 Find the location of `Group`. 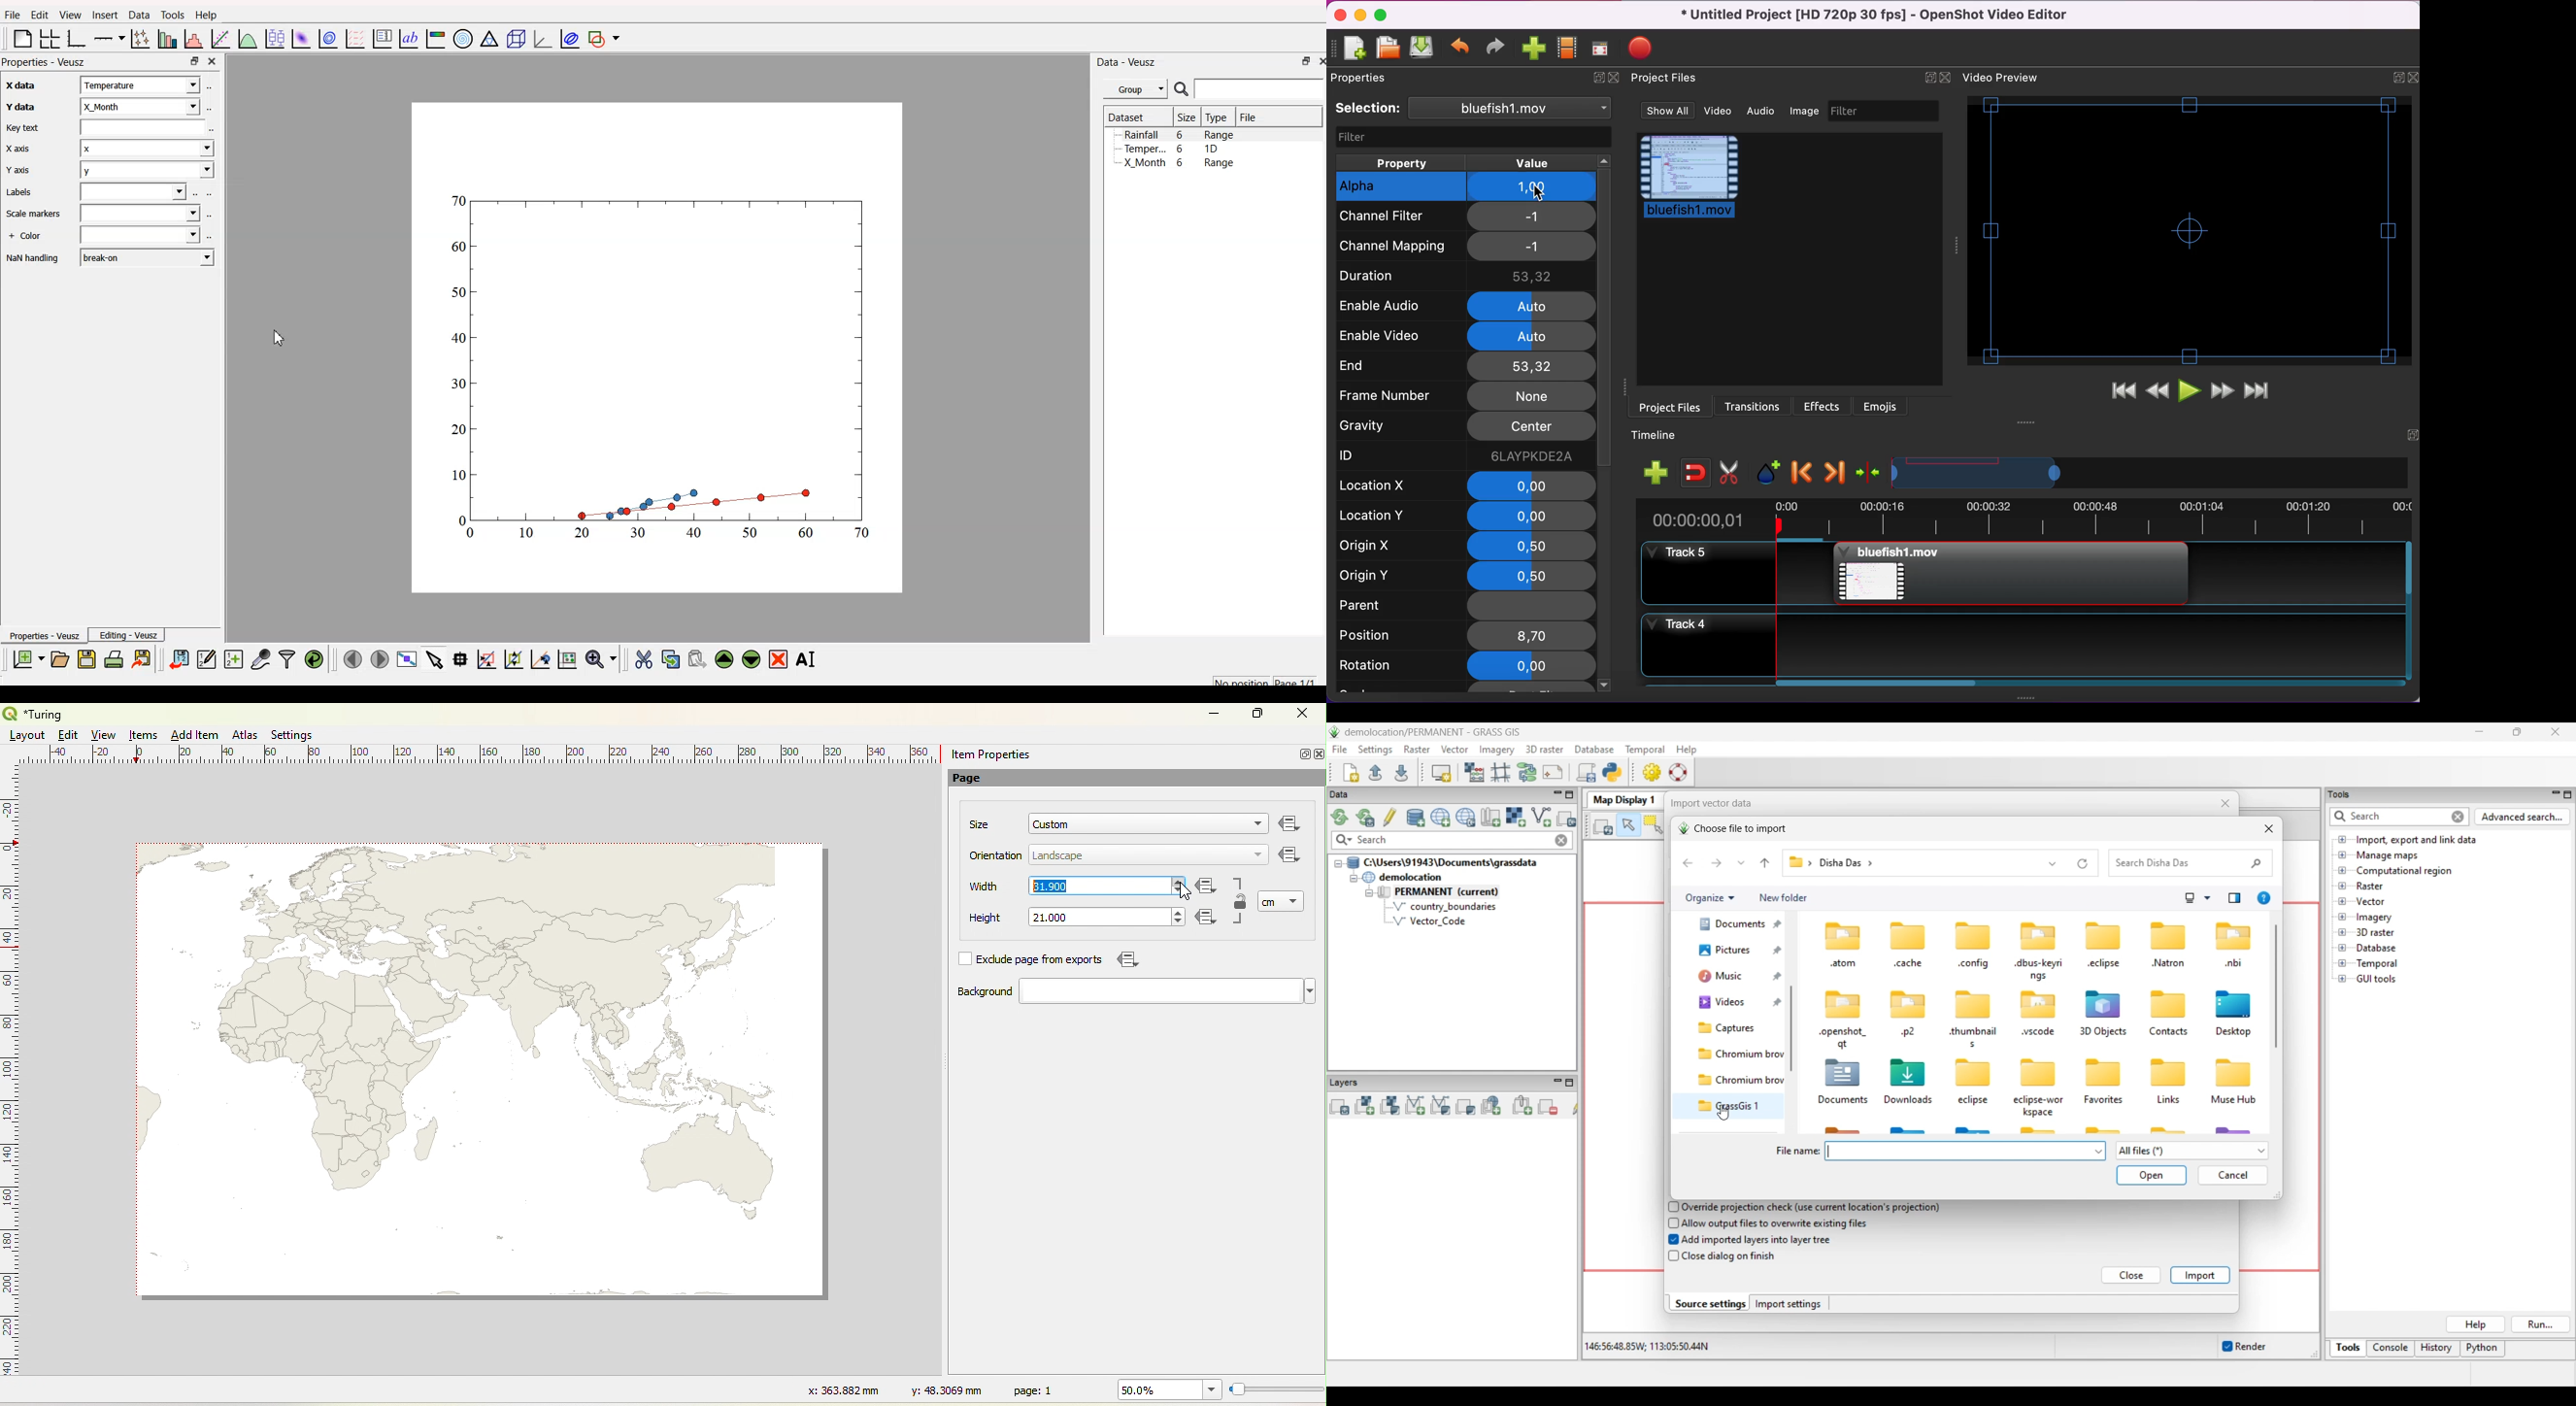

Group is located at coordinates (1135, 89).